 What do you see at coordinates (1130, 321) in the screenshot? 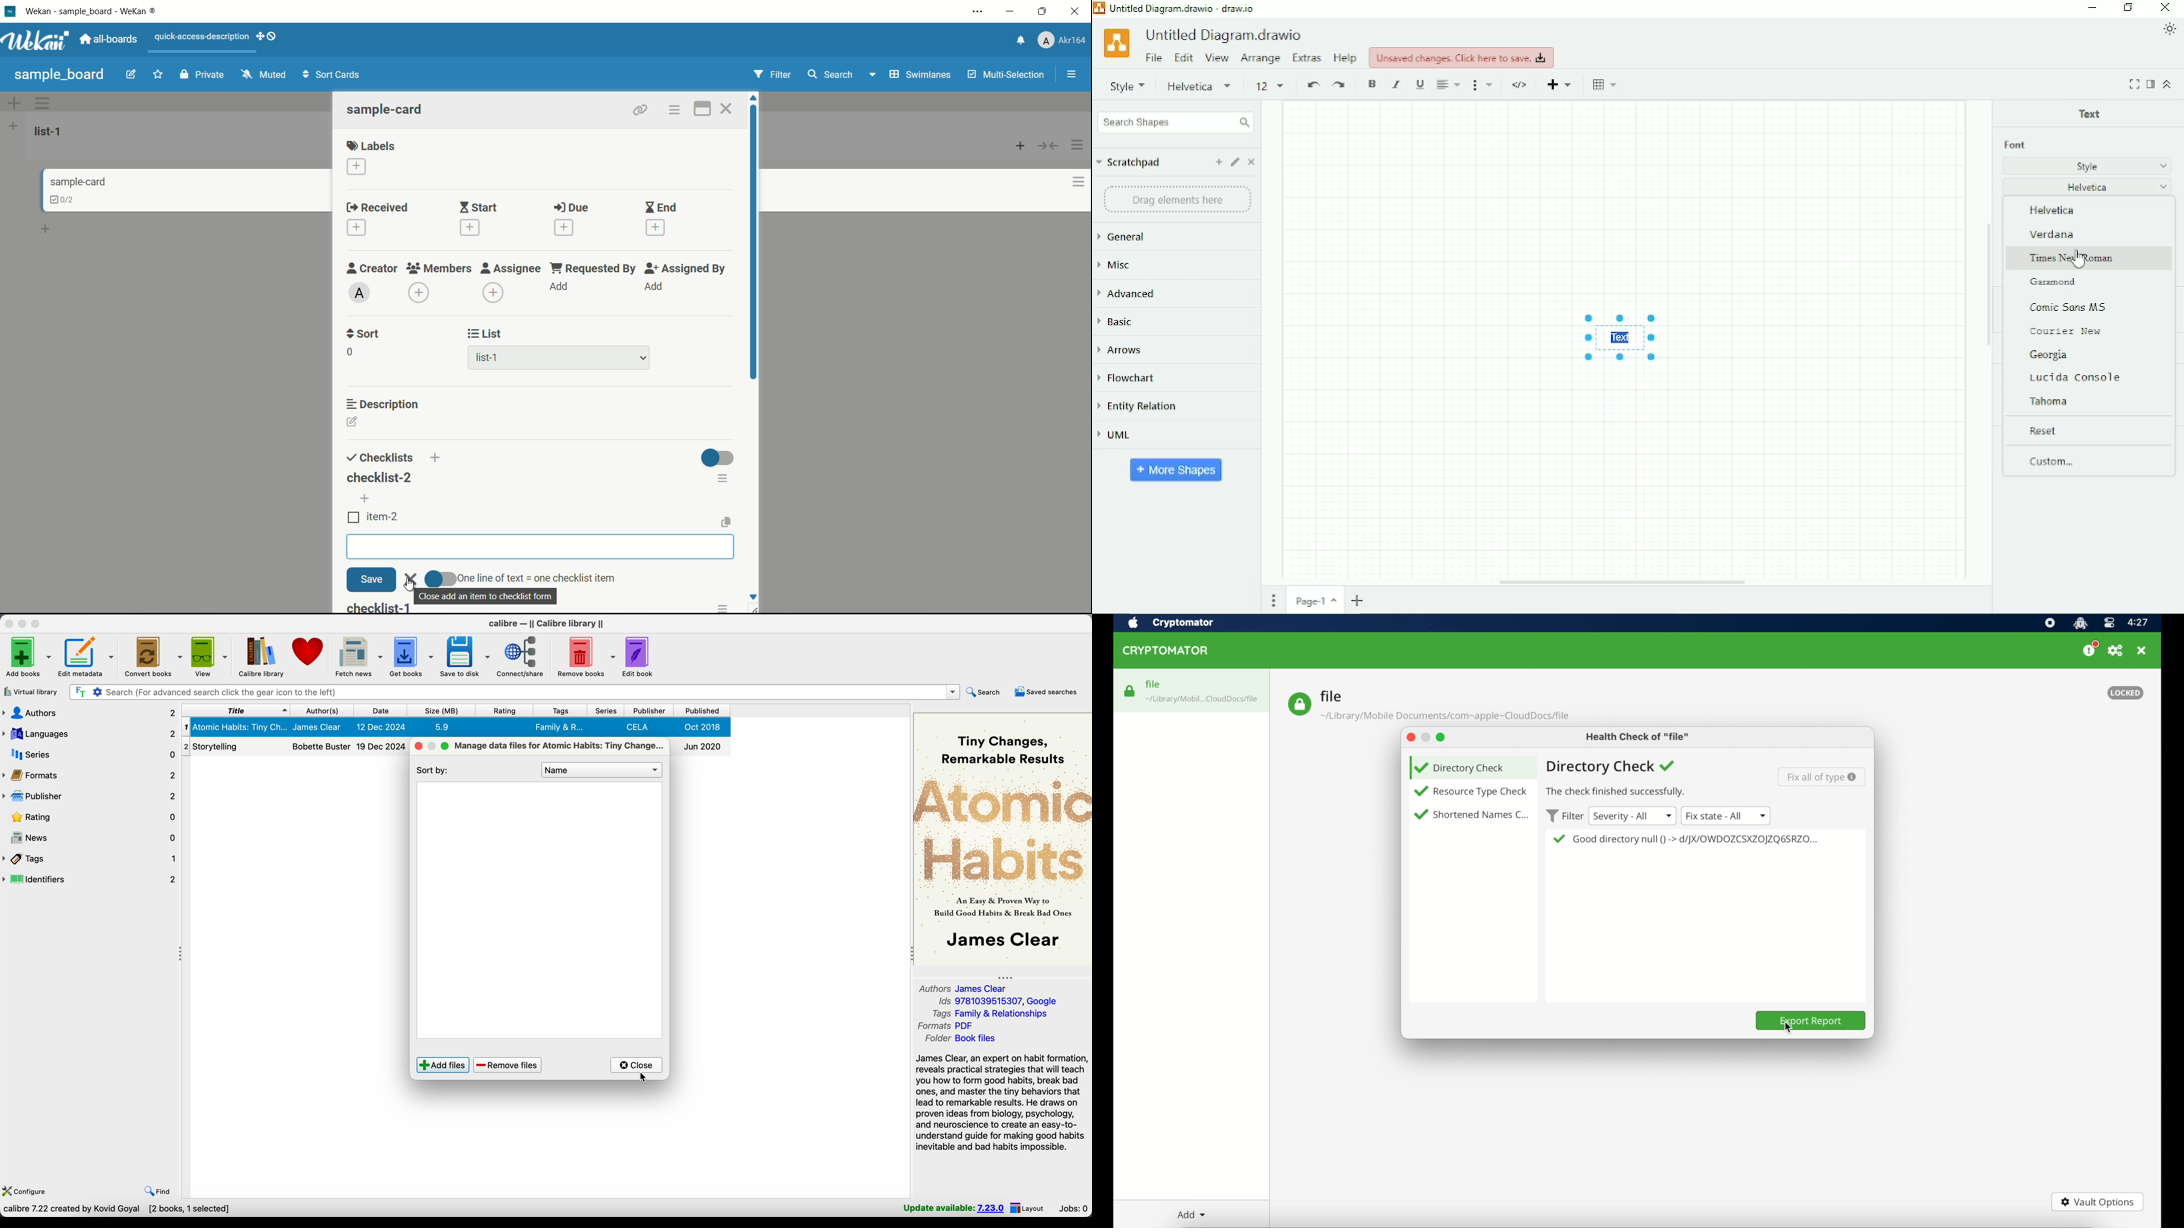
I see `Basic` at bounding box center [1130, 321].